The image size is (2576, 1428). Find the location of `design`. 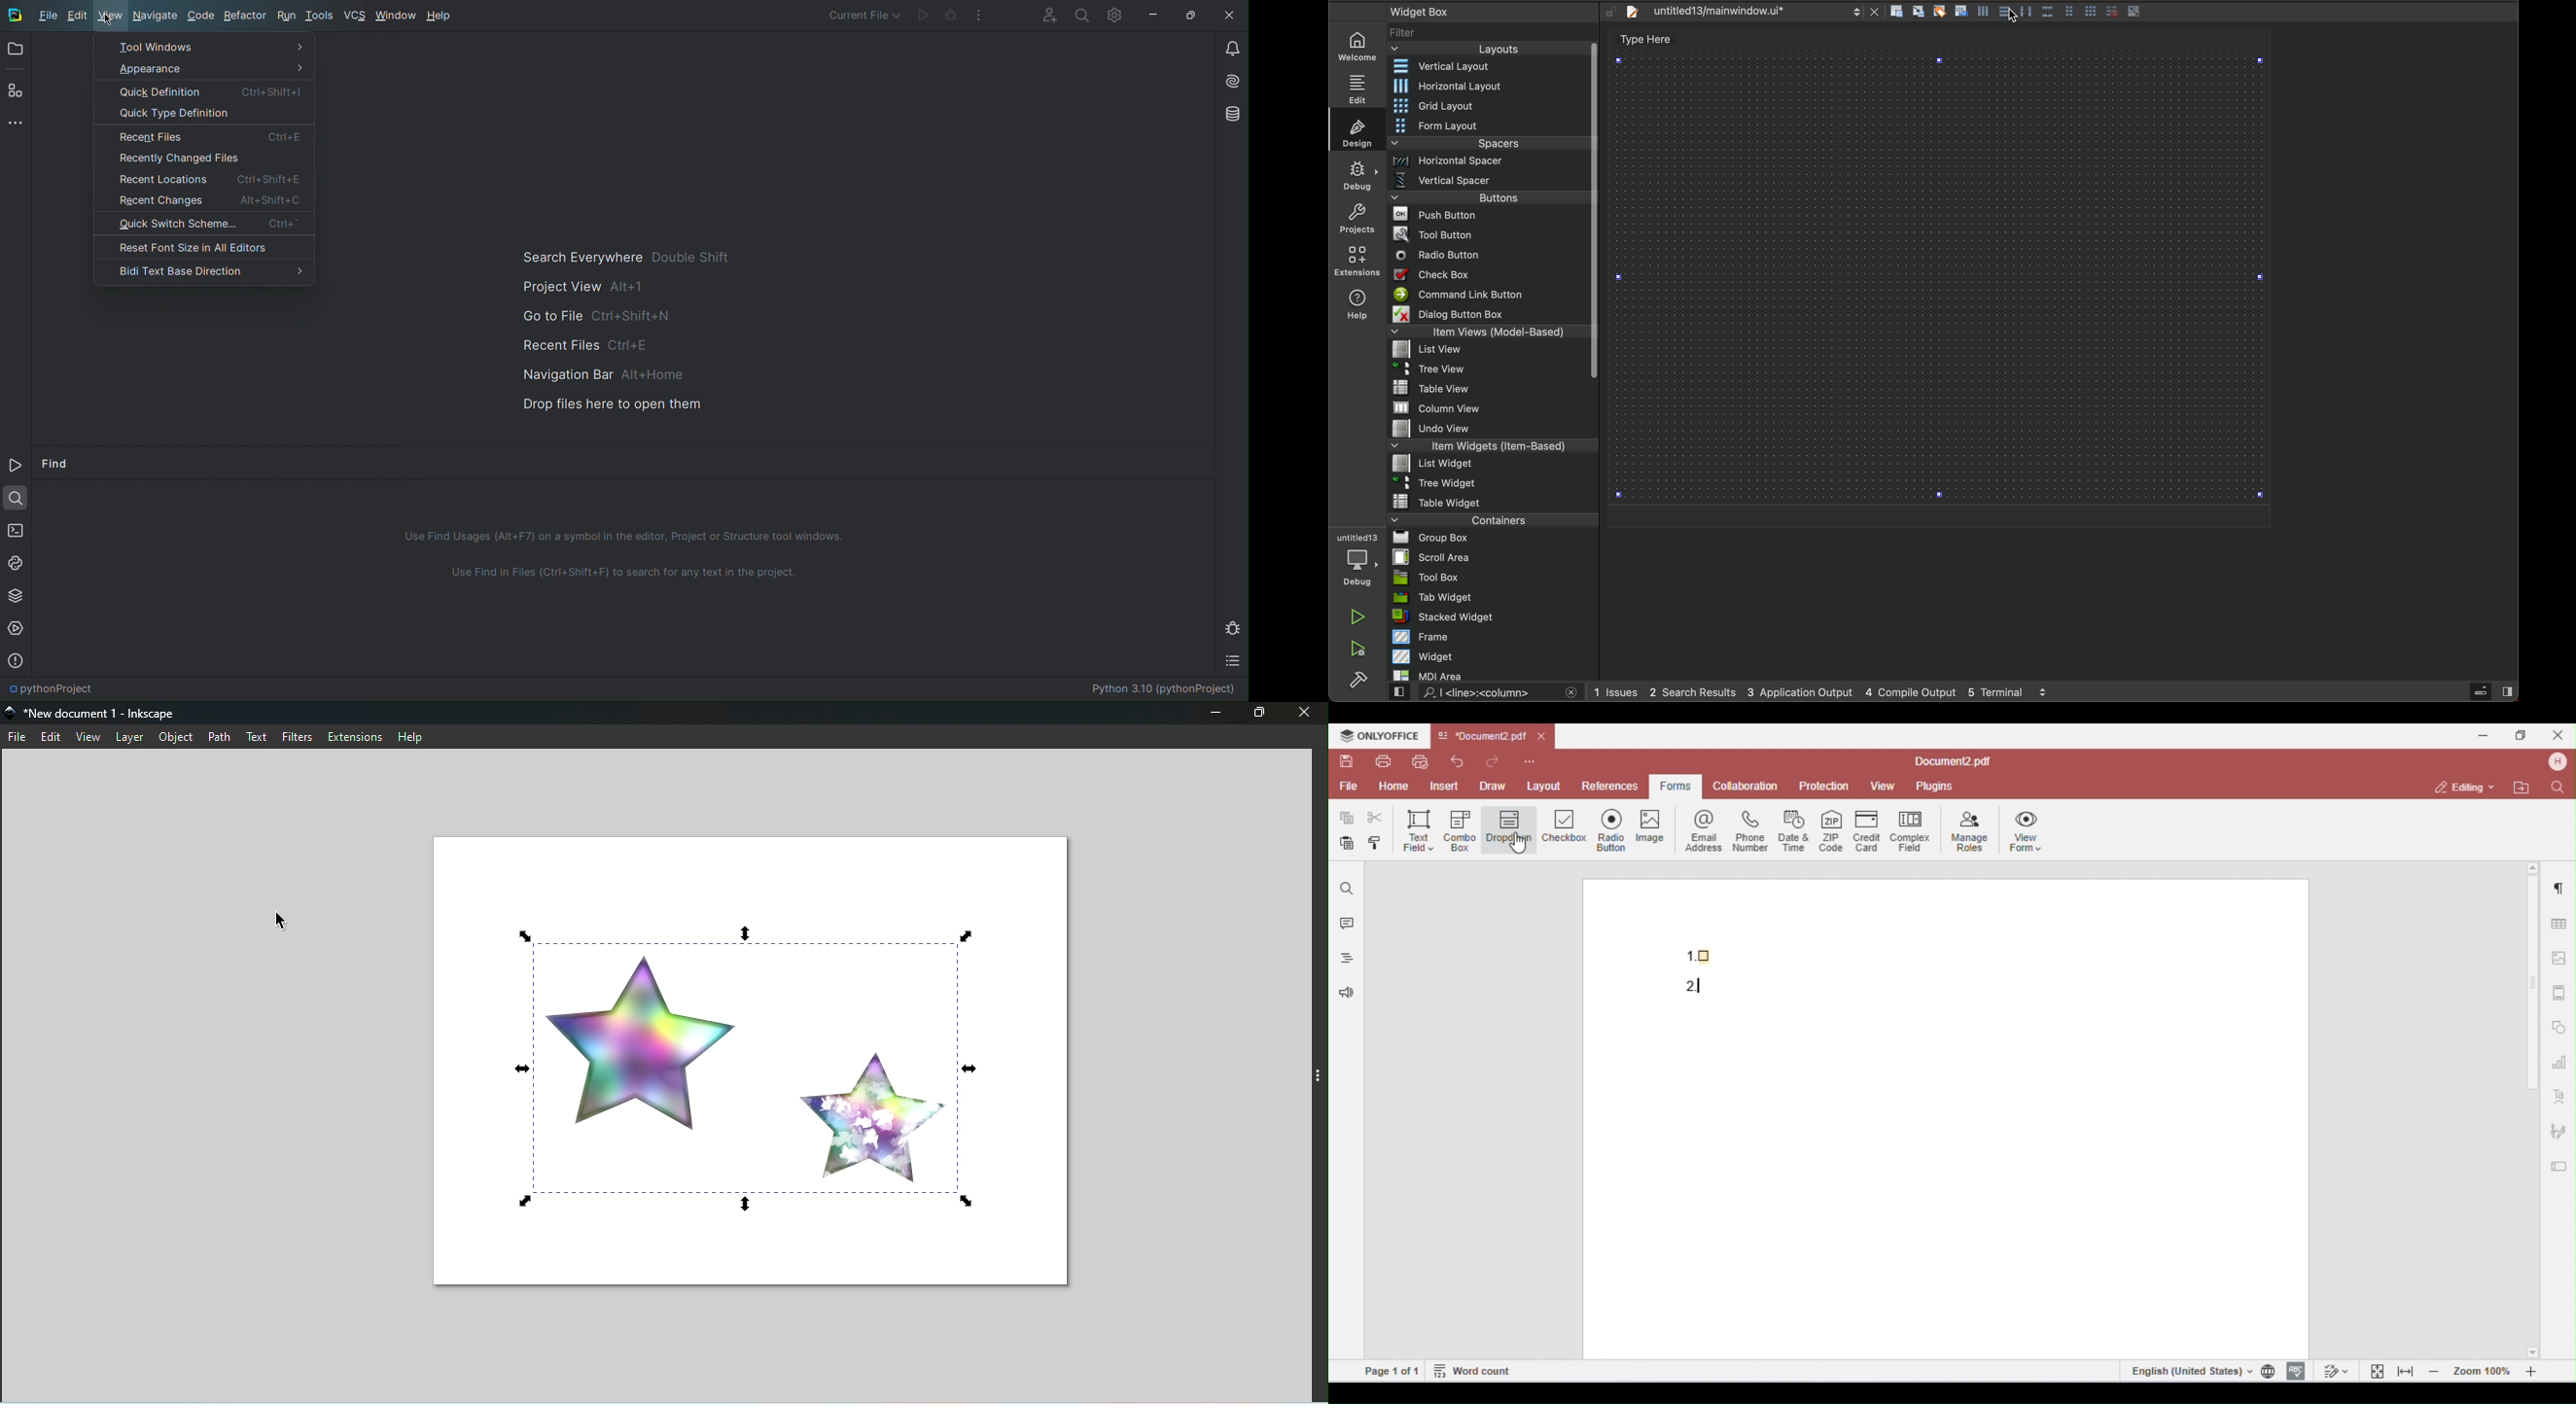

design is located at coordinates (1356, 129).